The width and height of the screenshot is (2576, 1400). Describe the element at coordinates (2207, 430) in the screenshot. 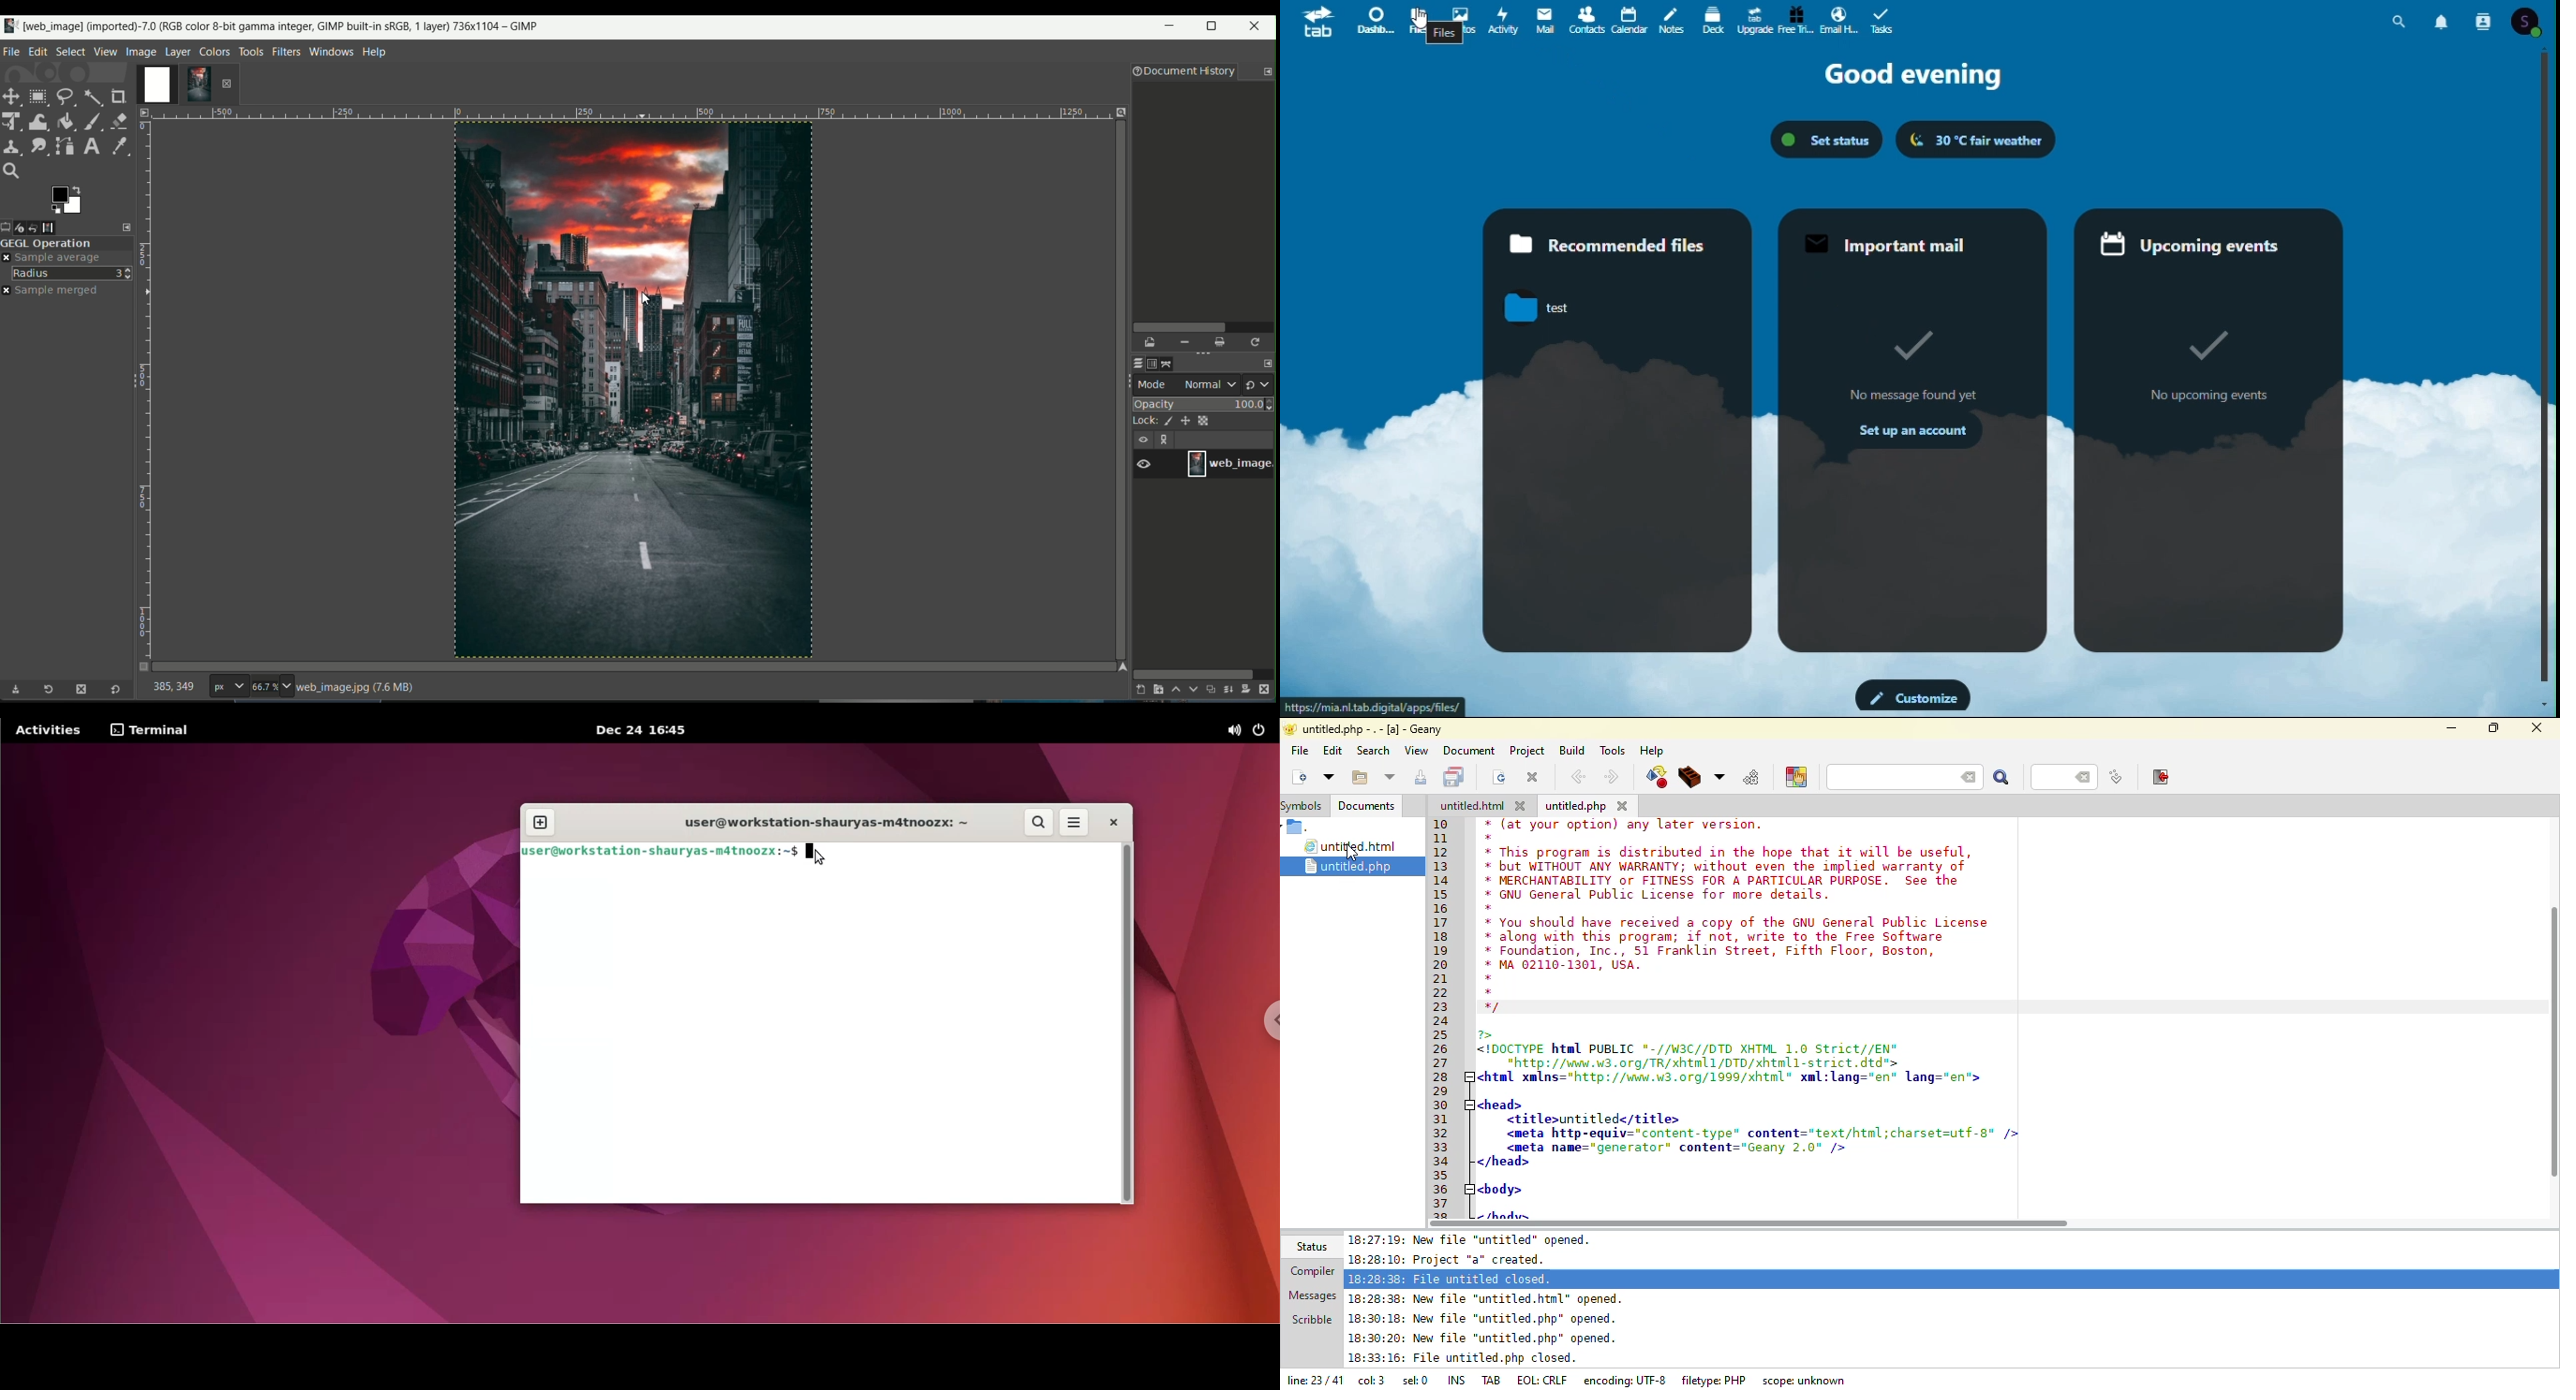

I see `upcoming events` at that location.